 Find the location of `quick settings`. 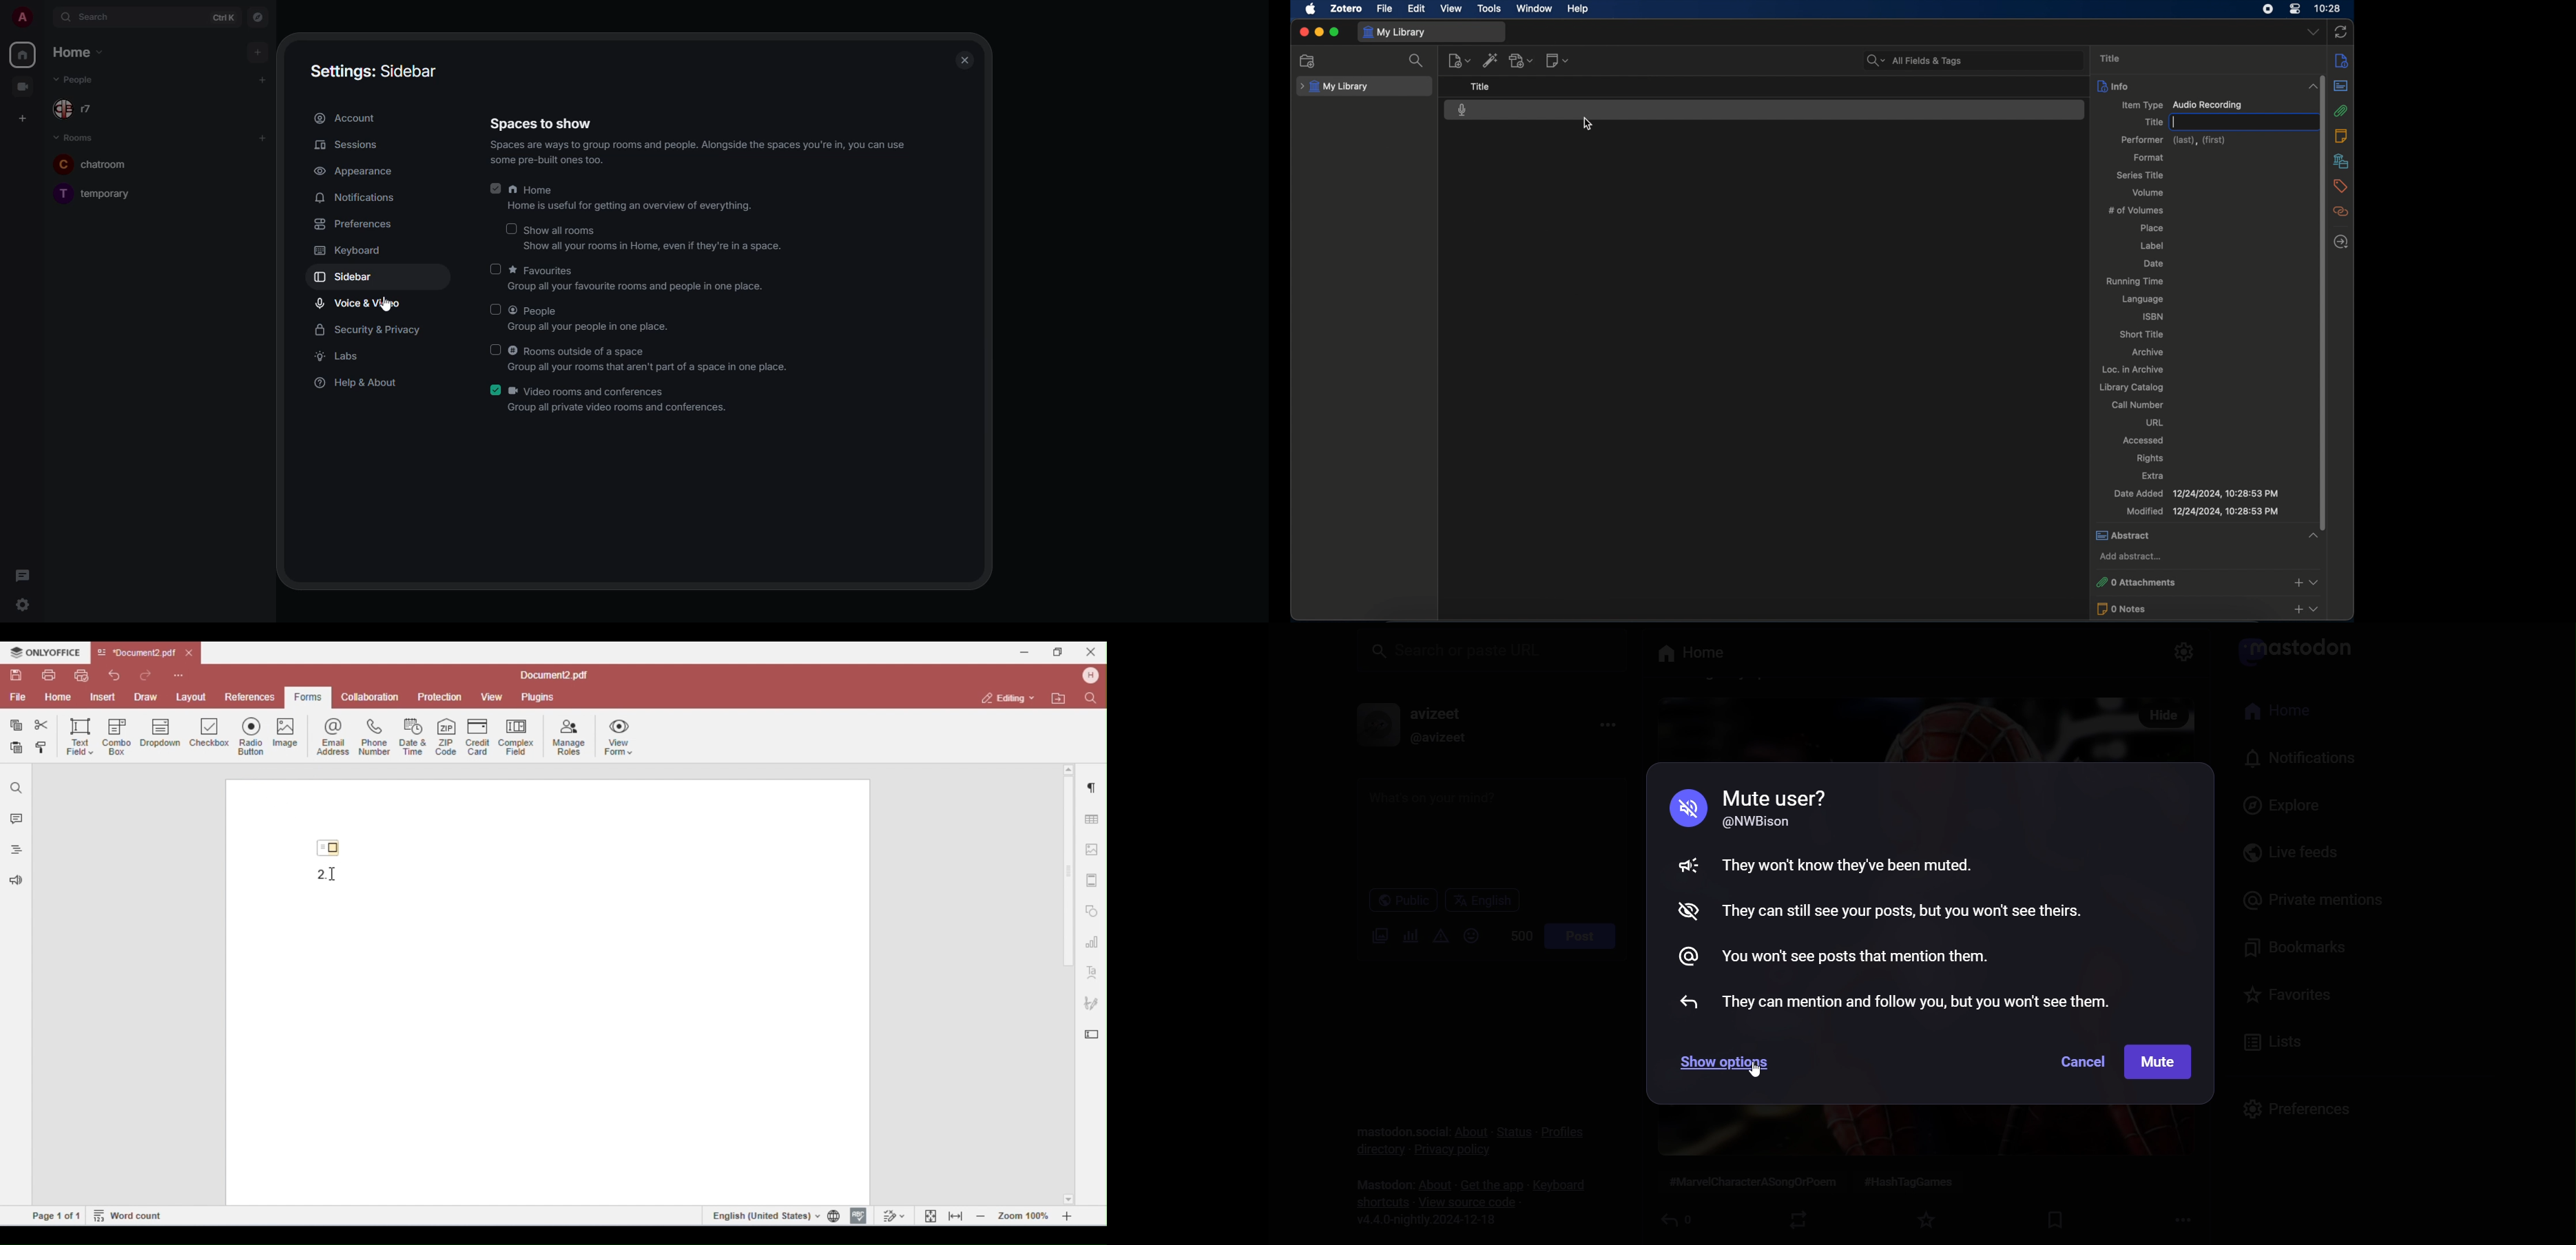

quick settings is located at coordinates (19, 604).